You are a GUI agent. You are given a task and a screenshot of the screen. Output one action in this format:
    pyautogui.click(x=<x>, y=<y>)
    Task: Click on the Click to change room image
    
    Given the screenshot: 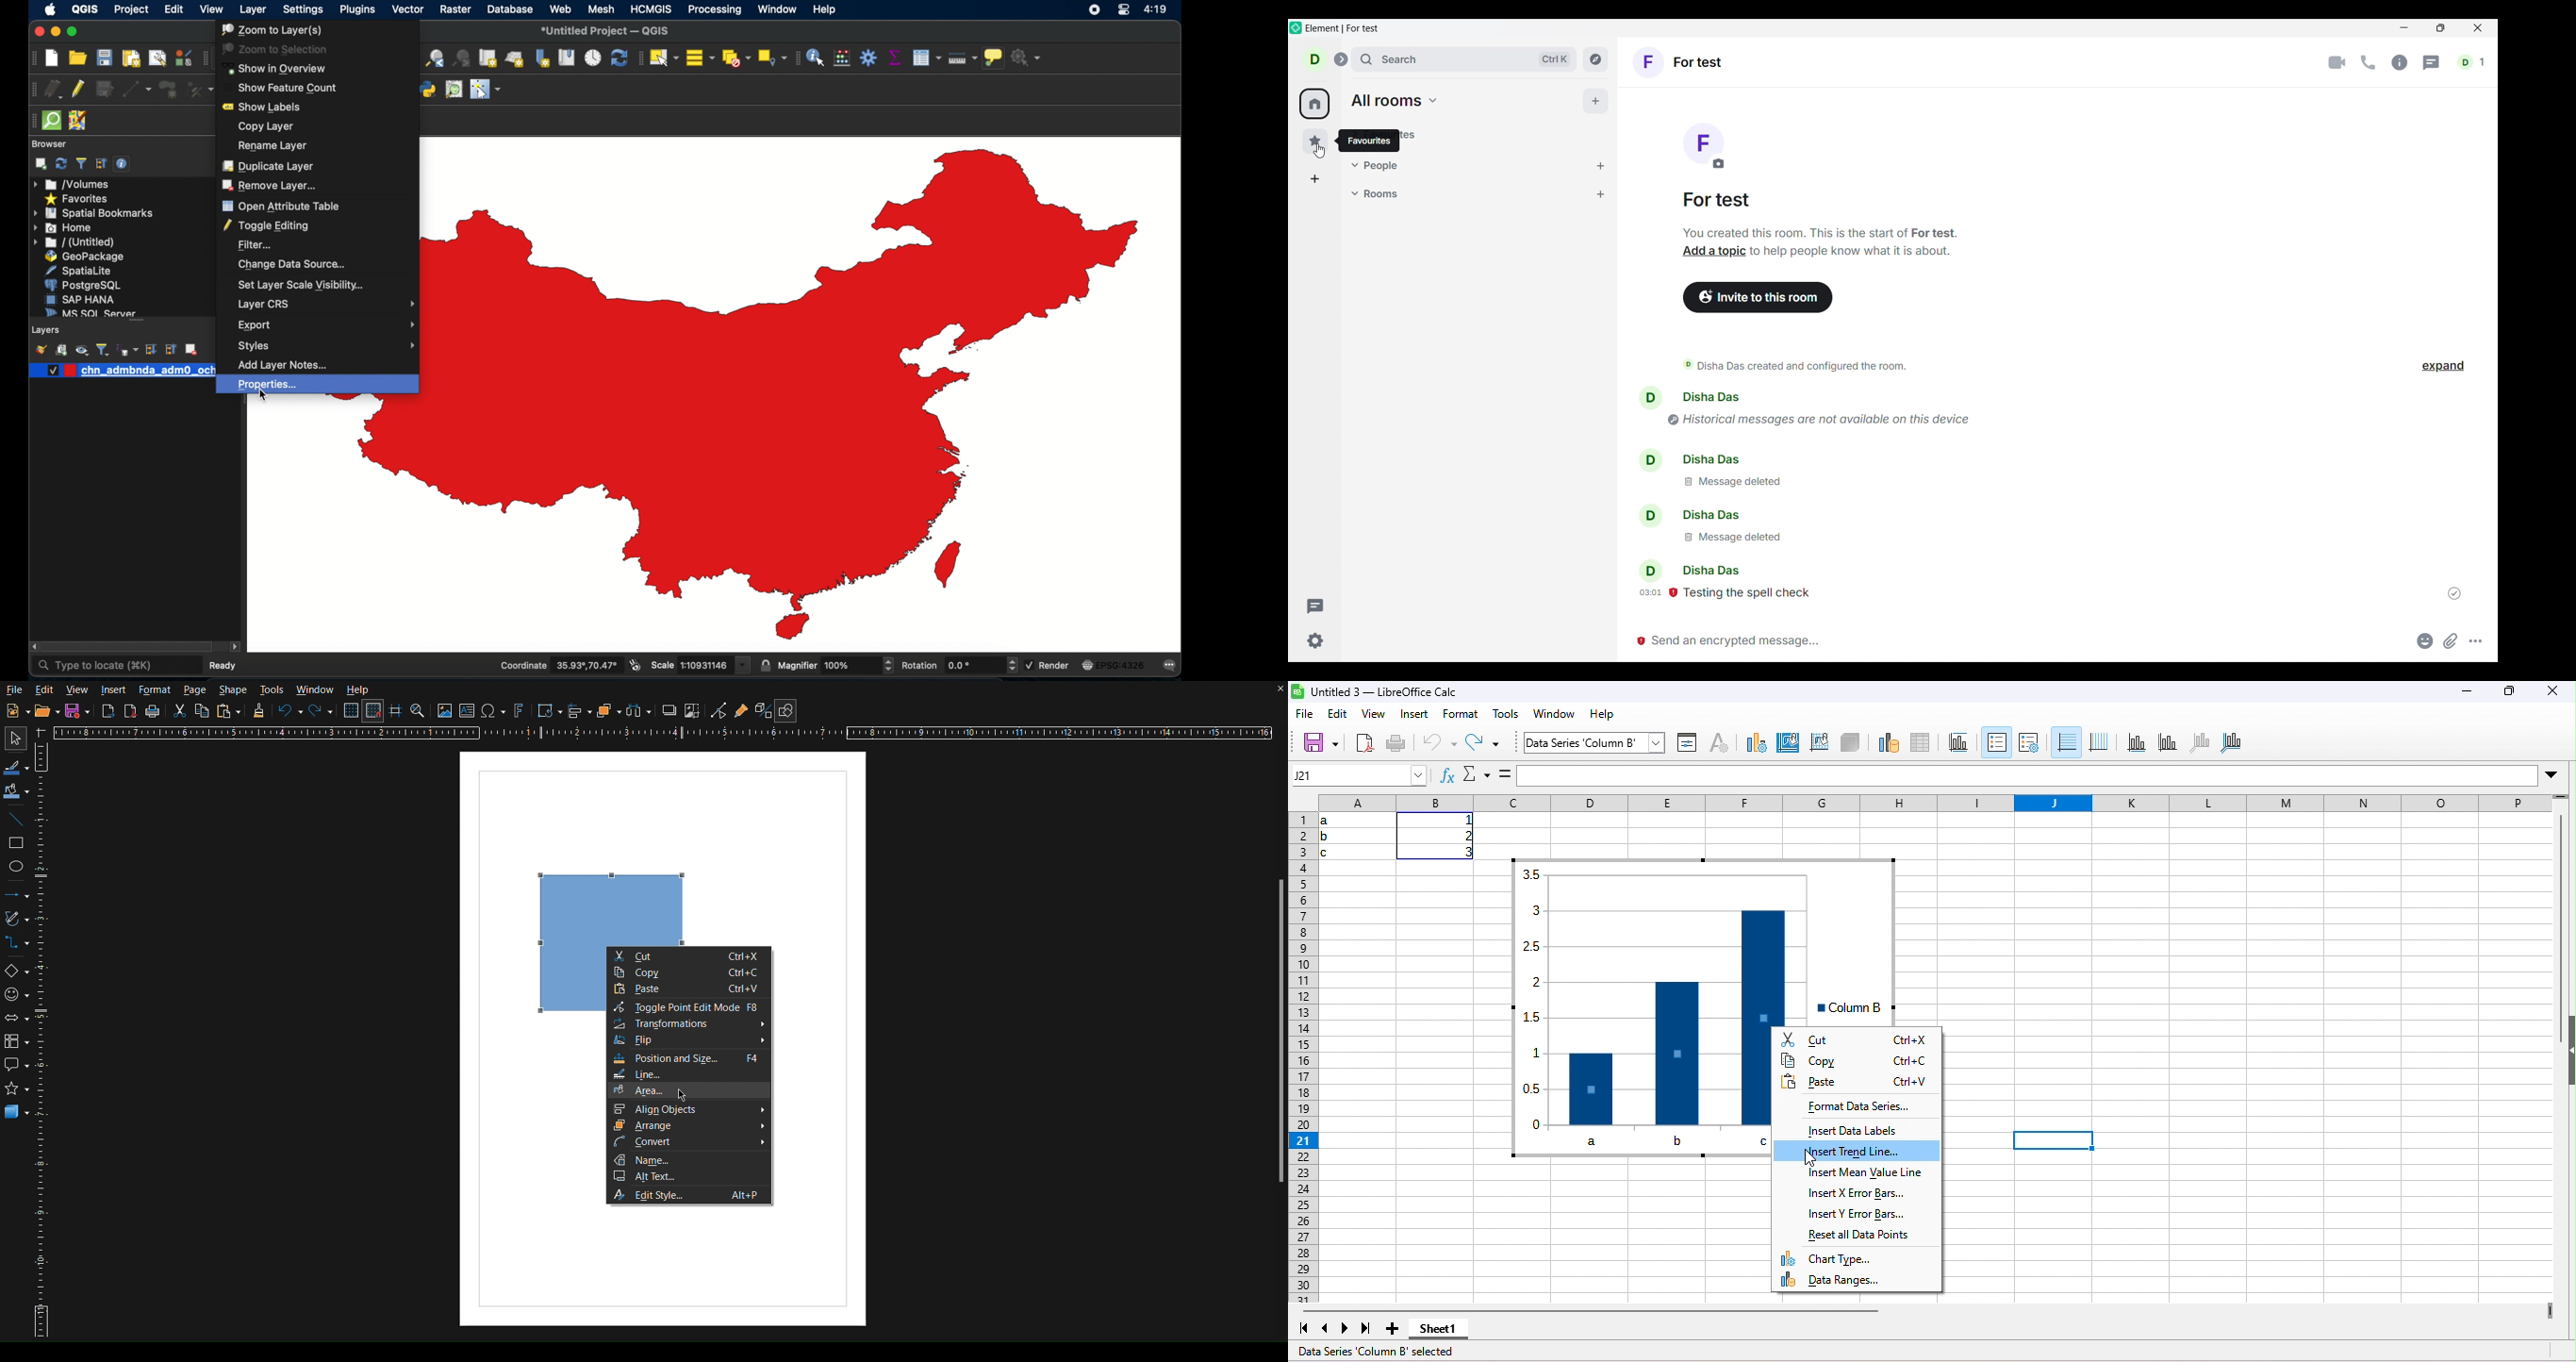 What is the action you would take?
    pyautogui.click(x=1705, y=148)
    